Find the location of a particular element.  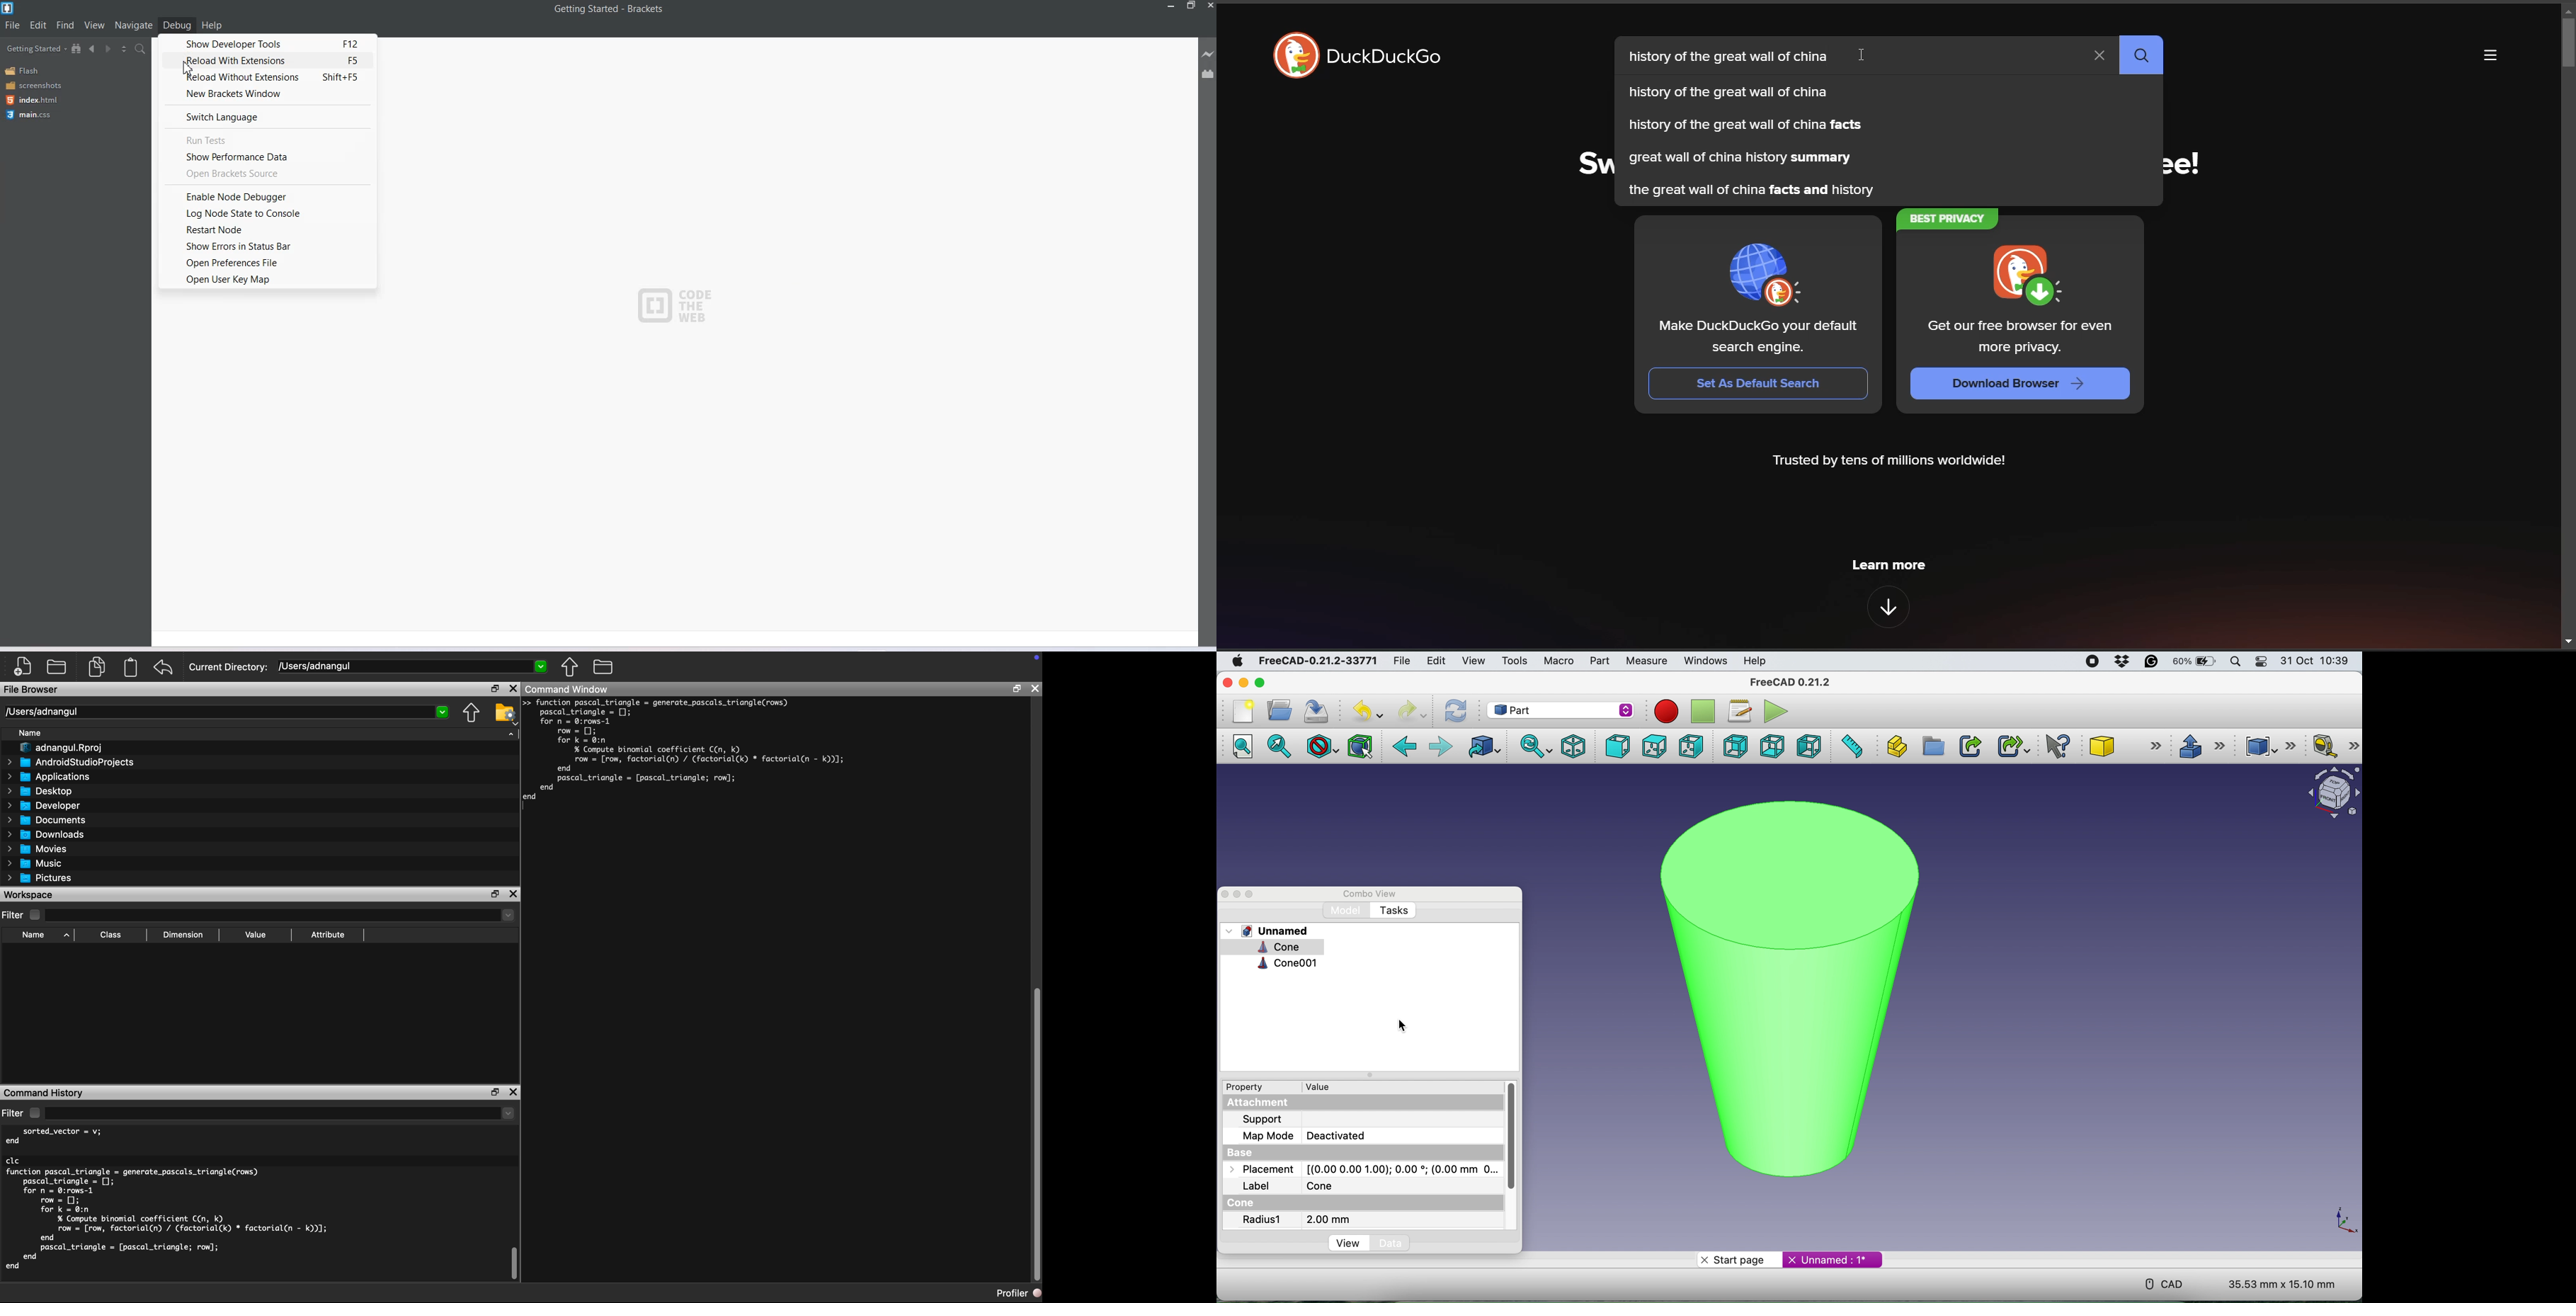

metadata is located at coordinates (1888, 461).